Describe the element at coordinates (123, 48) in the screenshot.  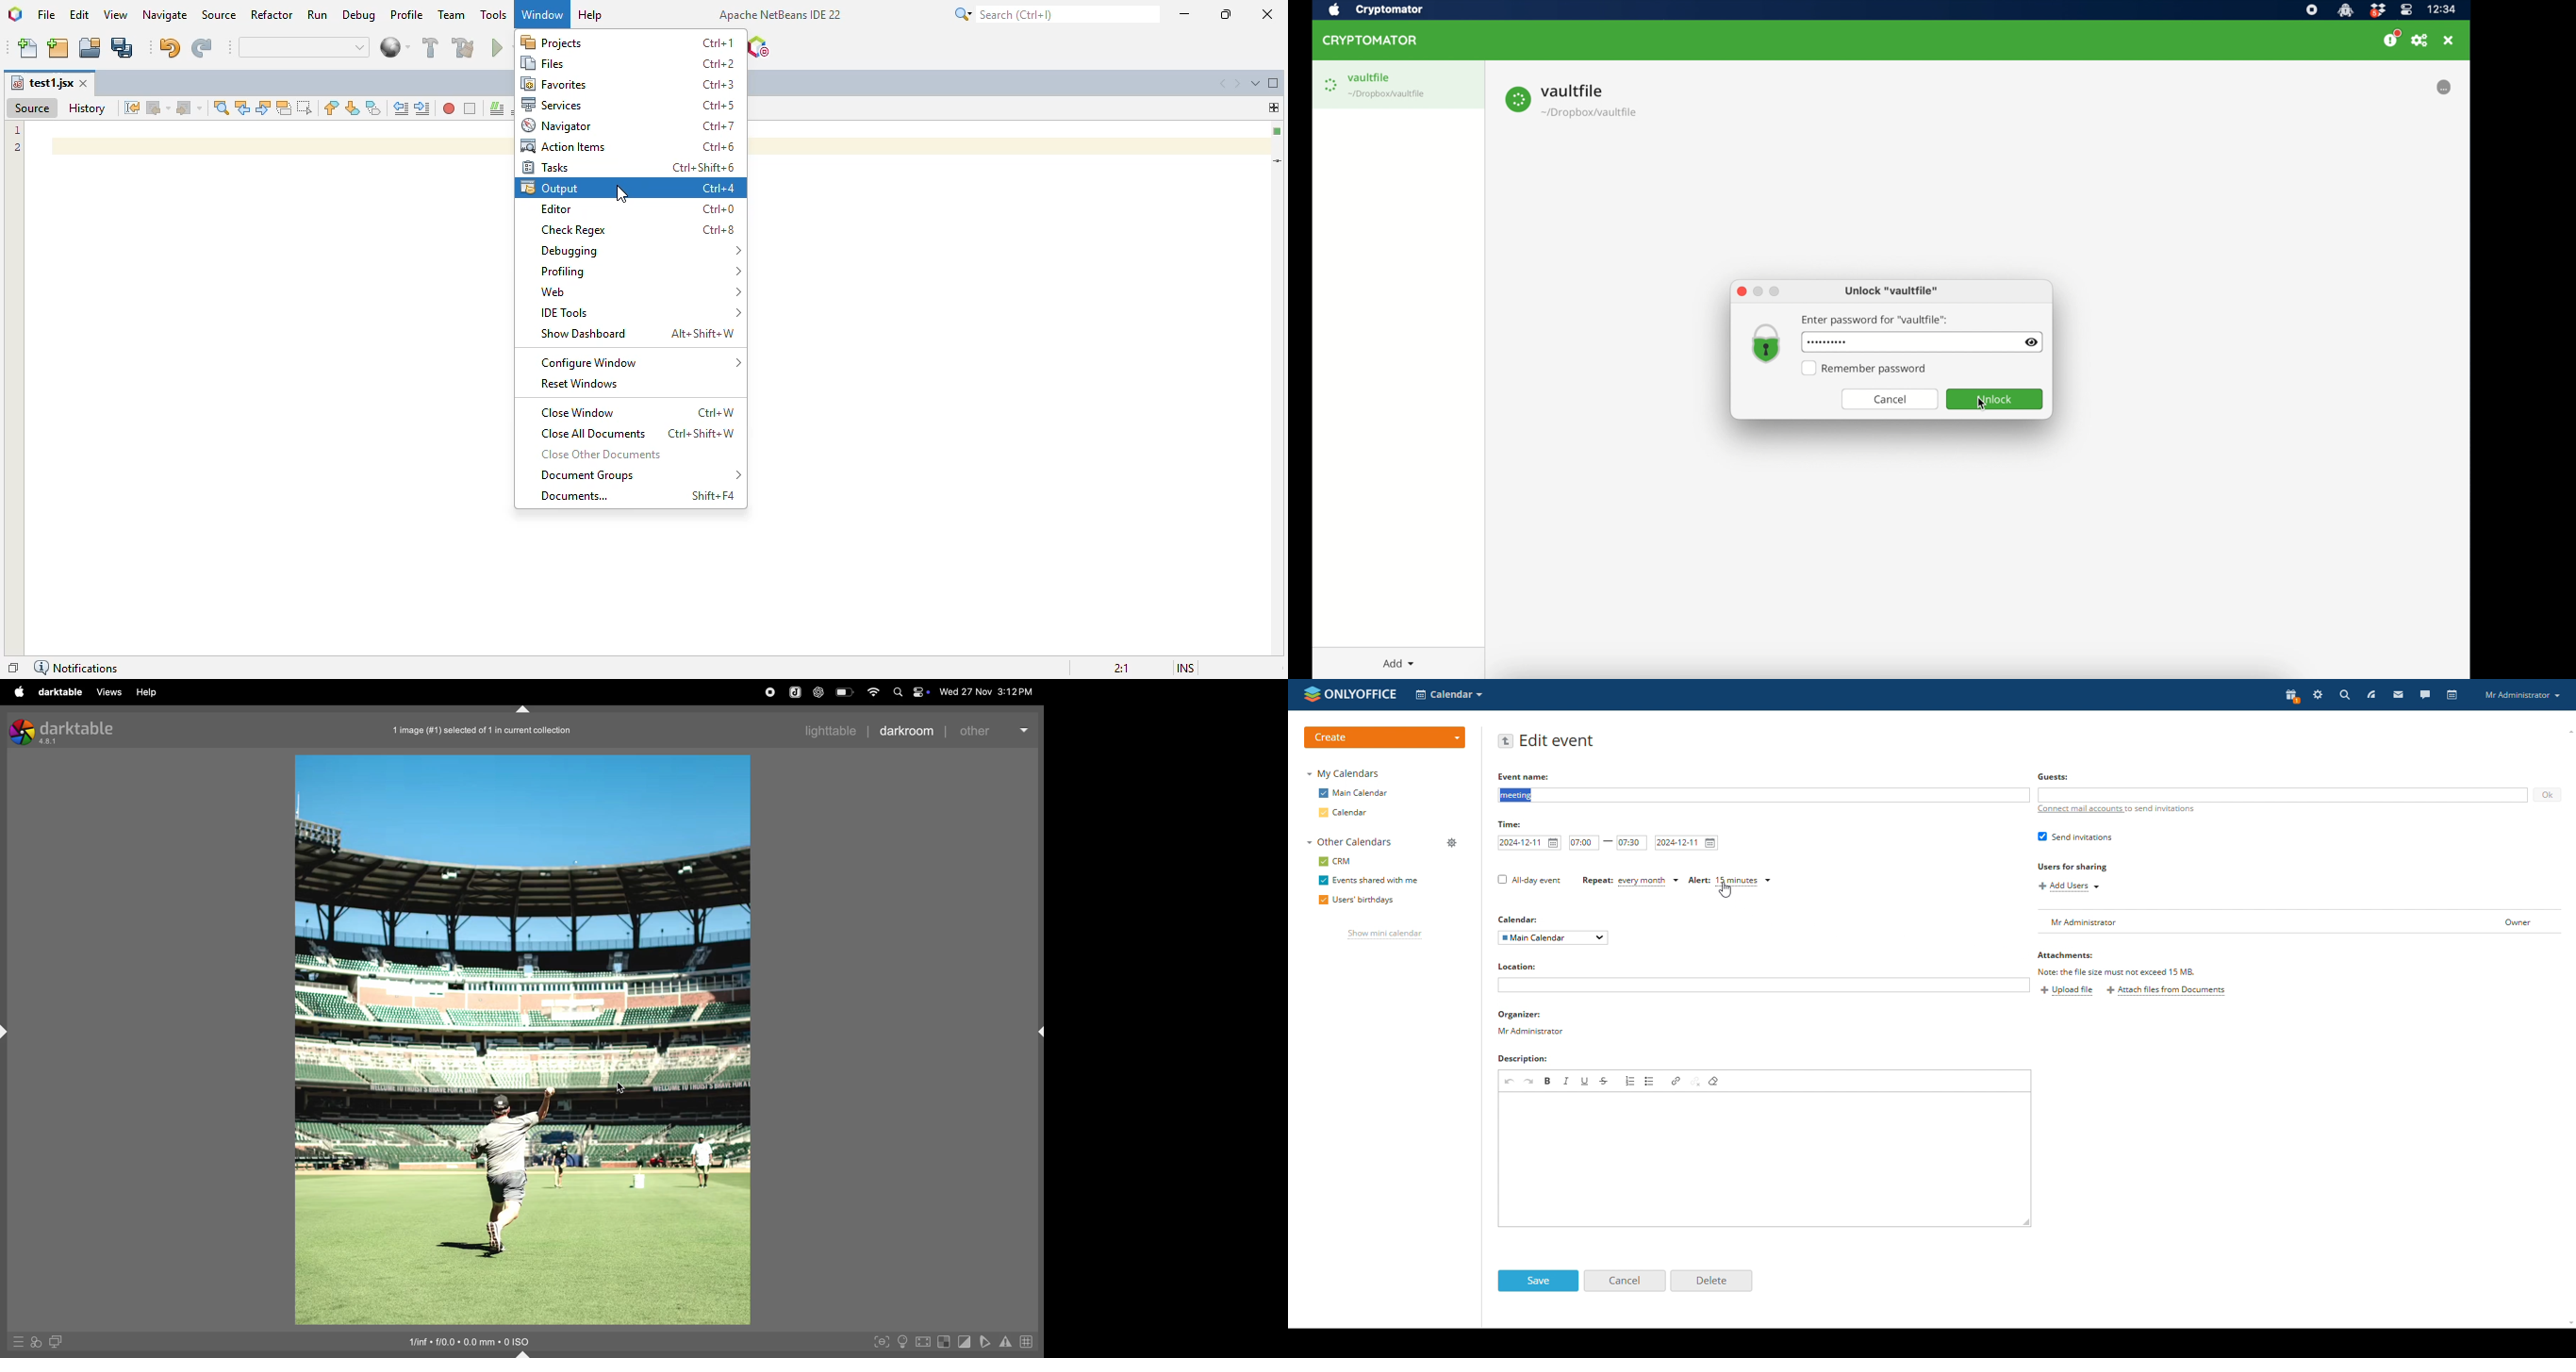
I see `save all` at that location.